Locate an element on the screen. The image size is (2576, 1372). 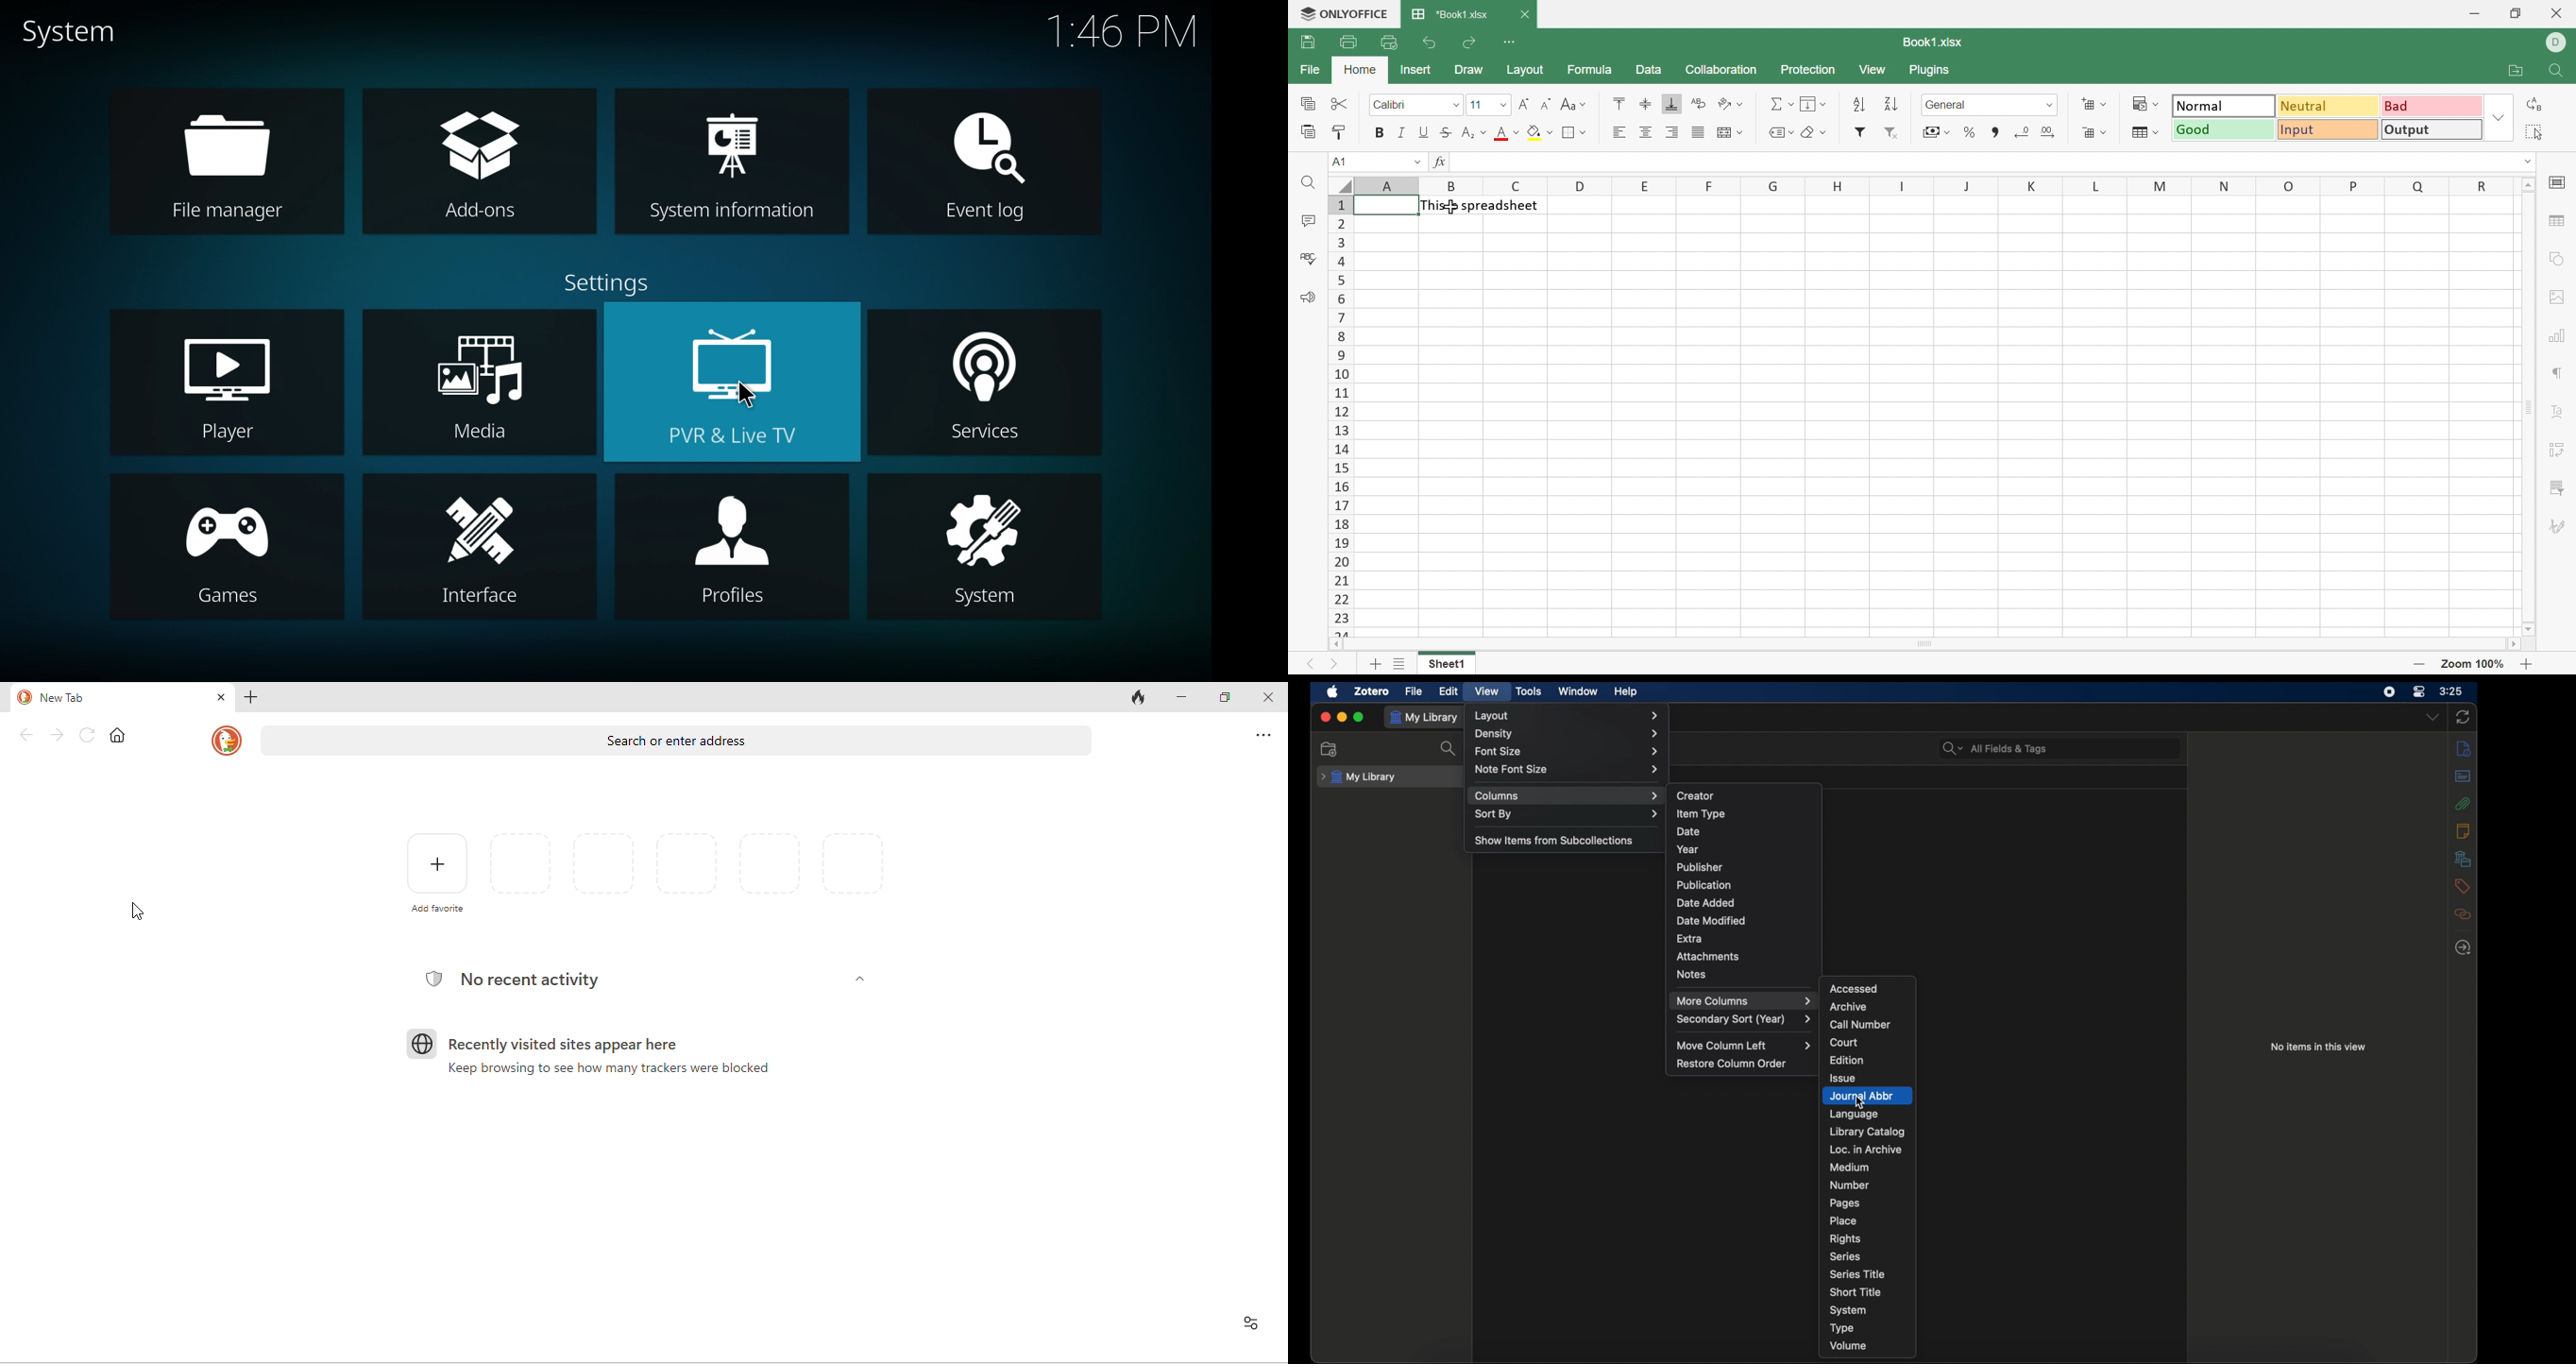
Calibri is located at coordinates (1393, 105).